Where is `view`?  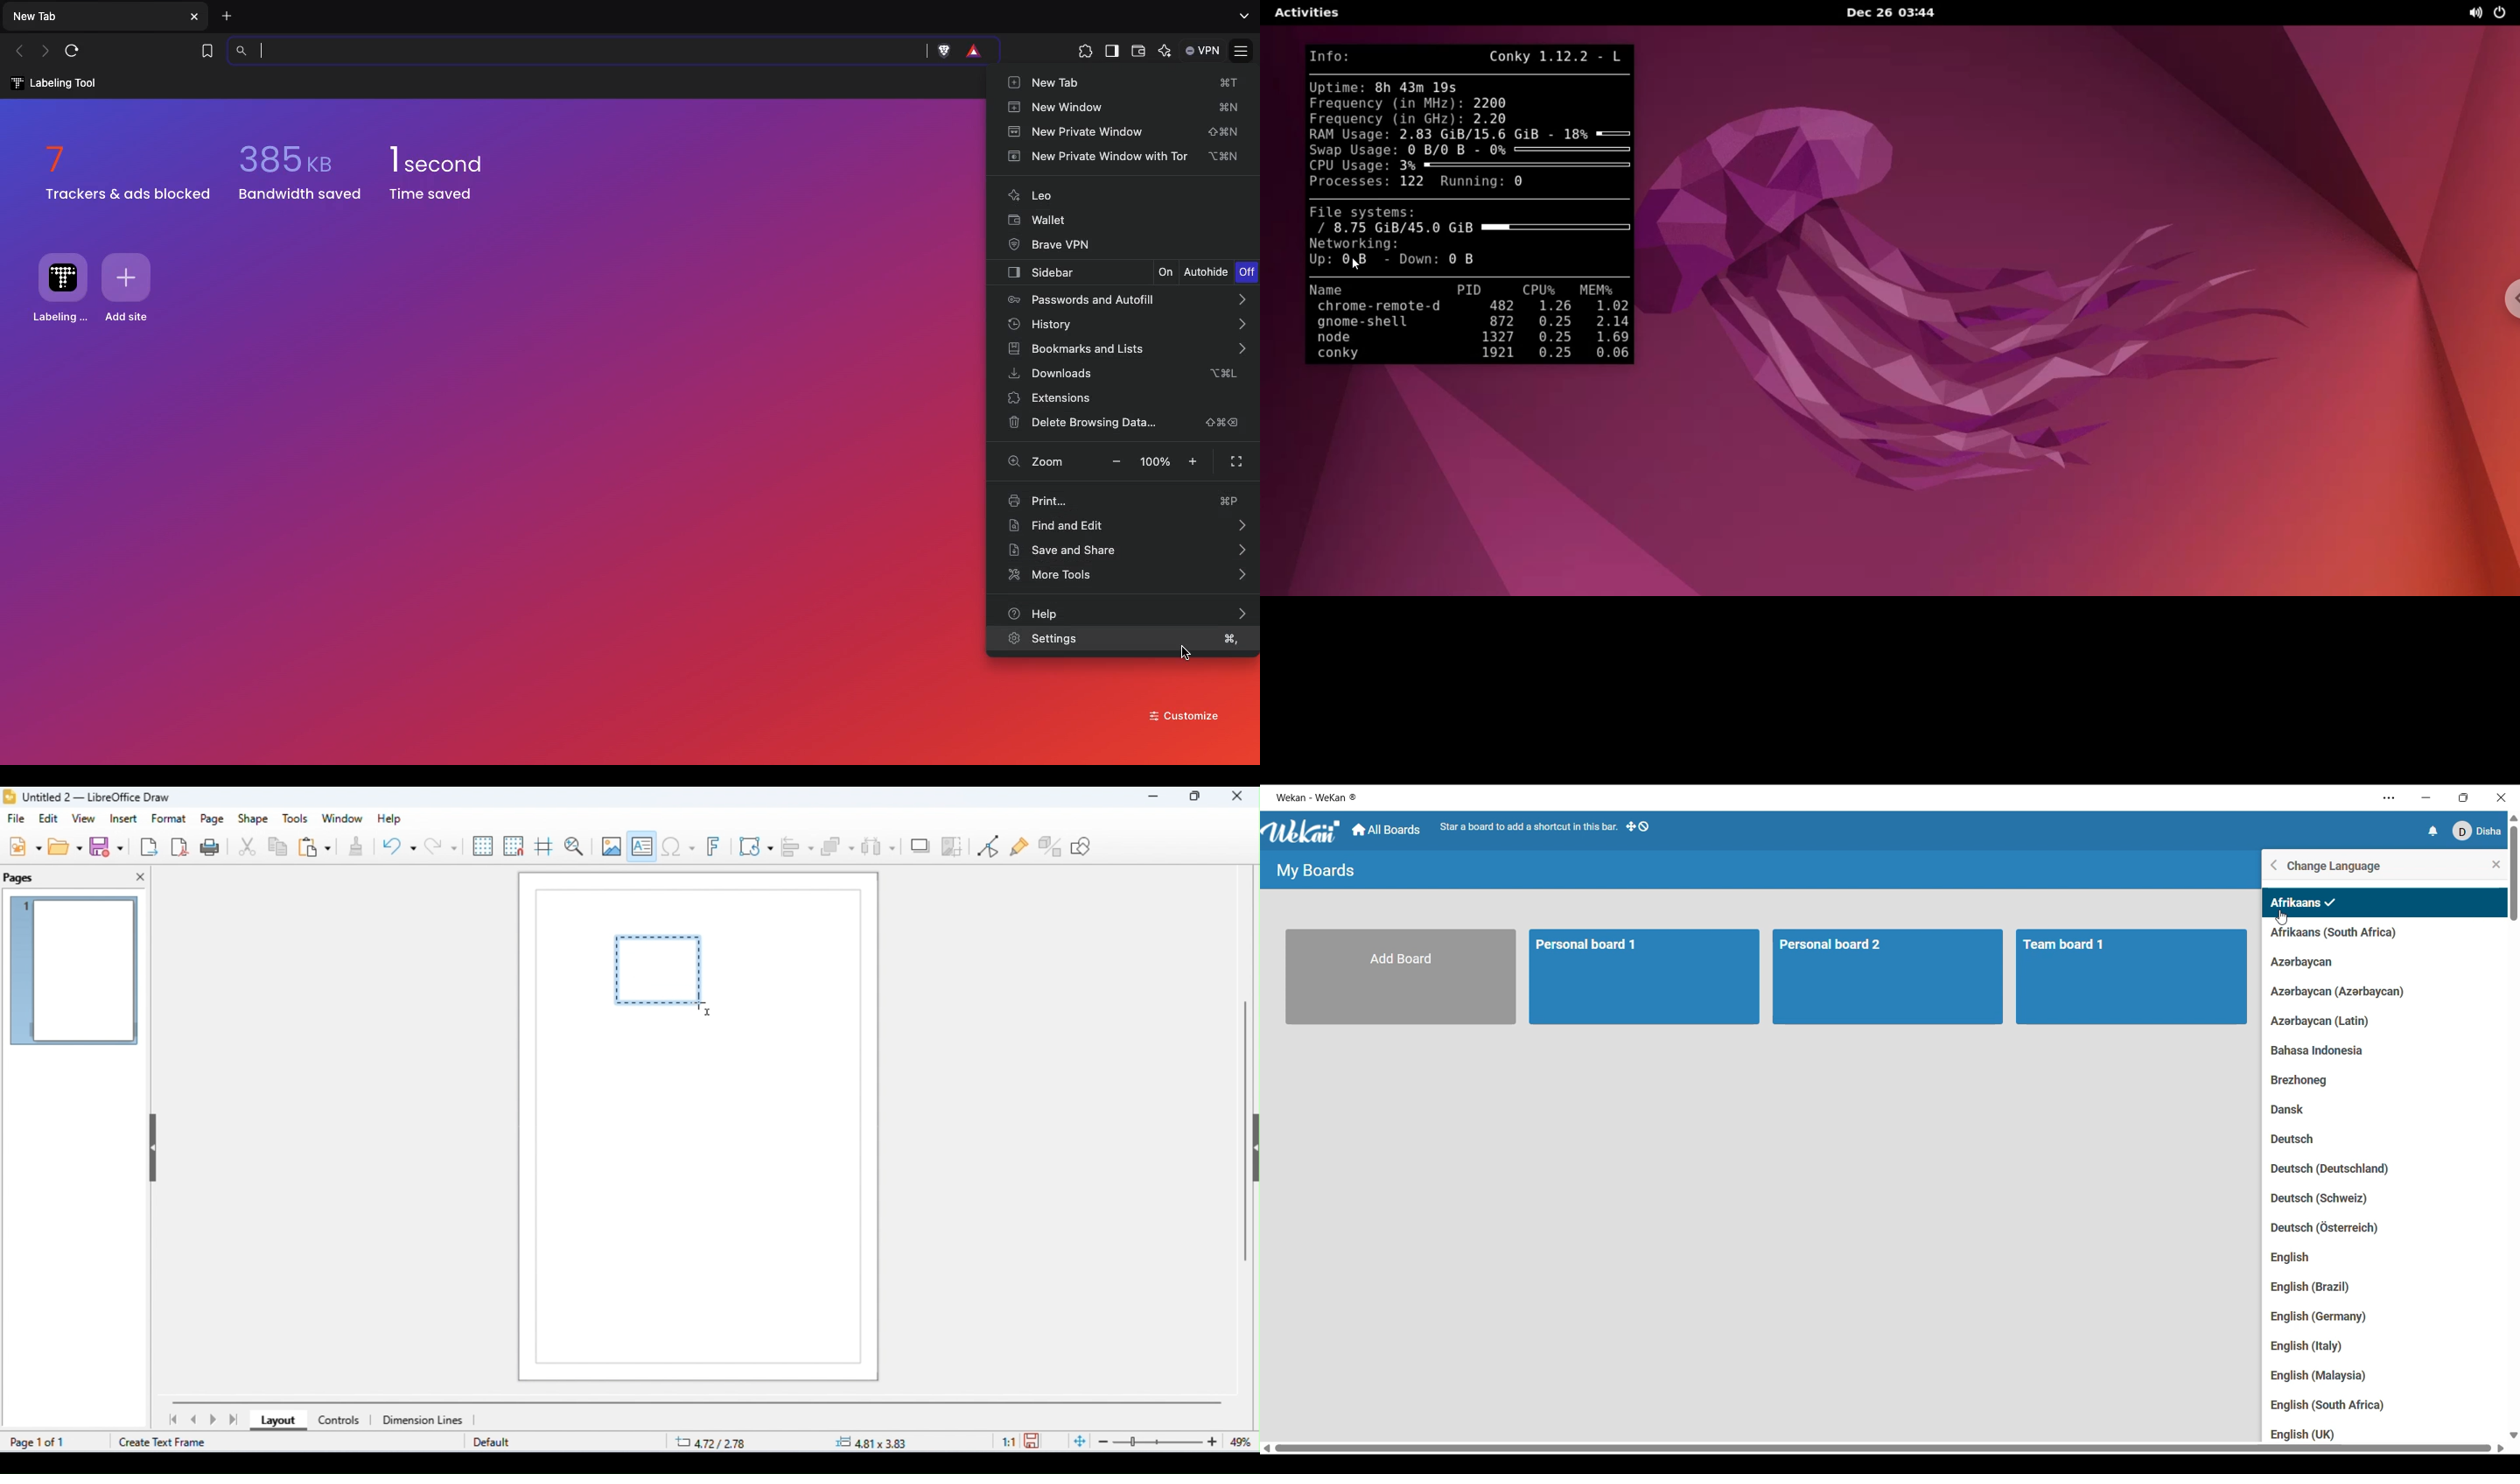
view is located at coordinates (85, 819).